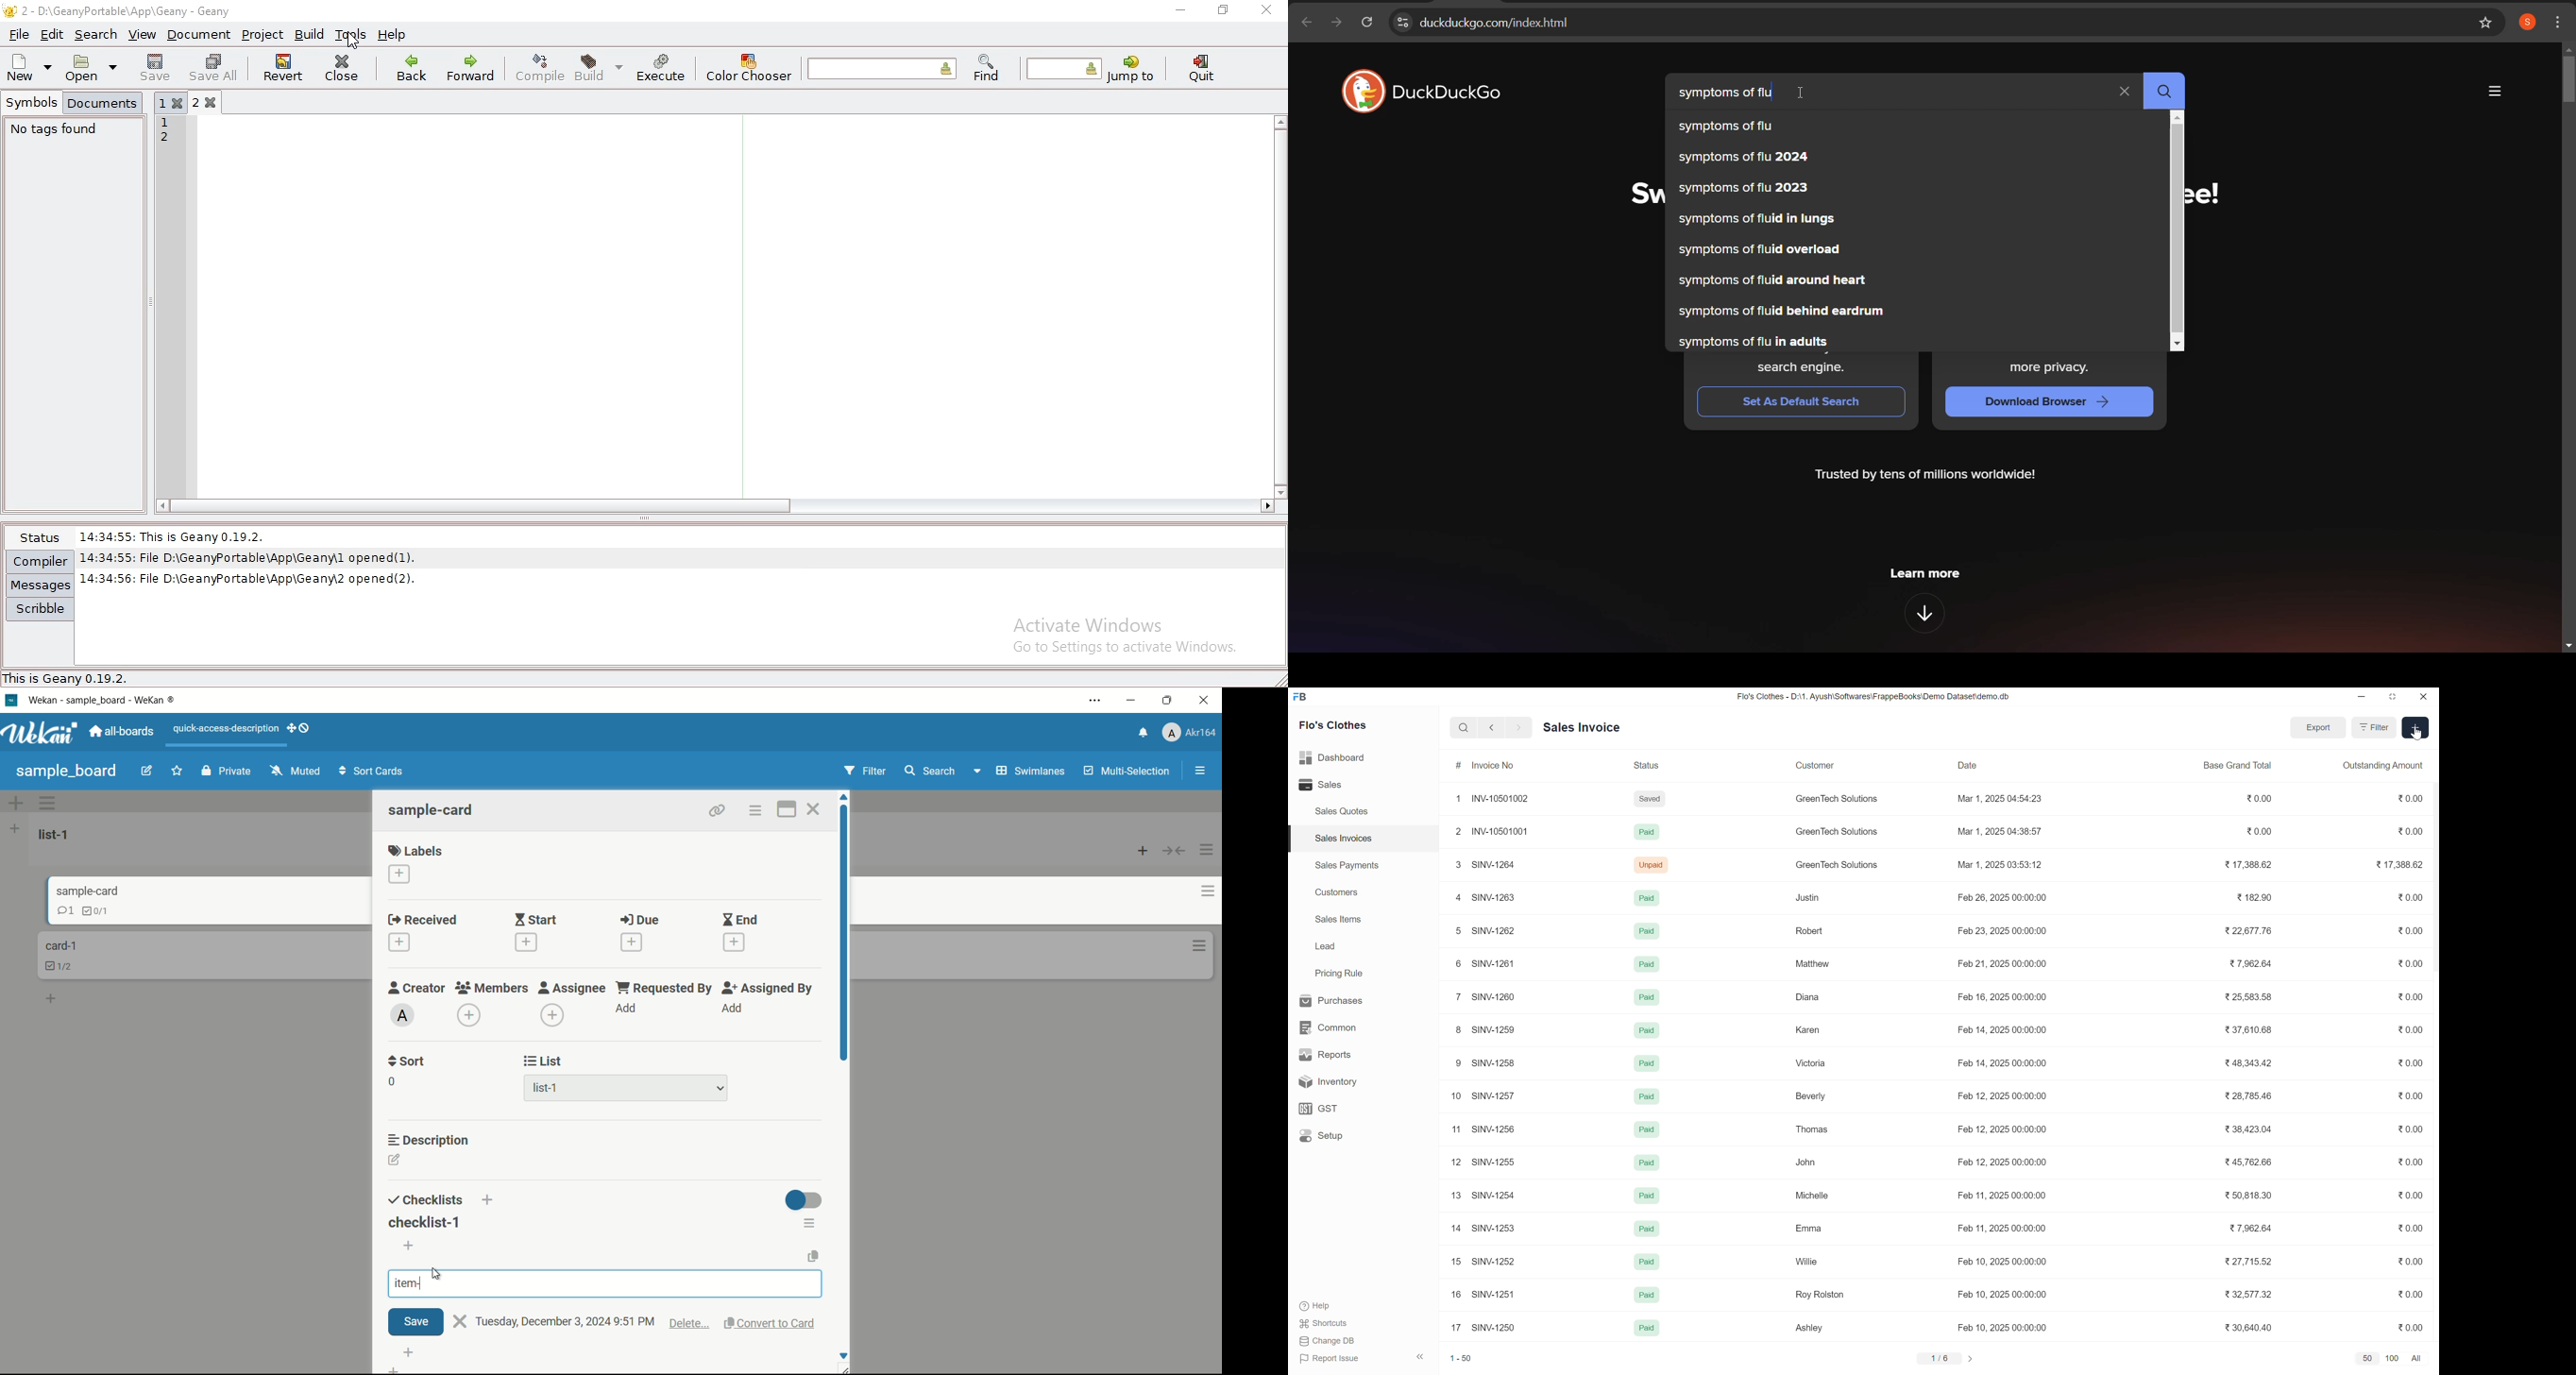 The width and height of the screenshot is (2576, 1400). What do you see at coordinates (421, 1283) in the screenshot?
I see `item-1` at bounding box center [421, 1283].